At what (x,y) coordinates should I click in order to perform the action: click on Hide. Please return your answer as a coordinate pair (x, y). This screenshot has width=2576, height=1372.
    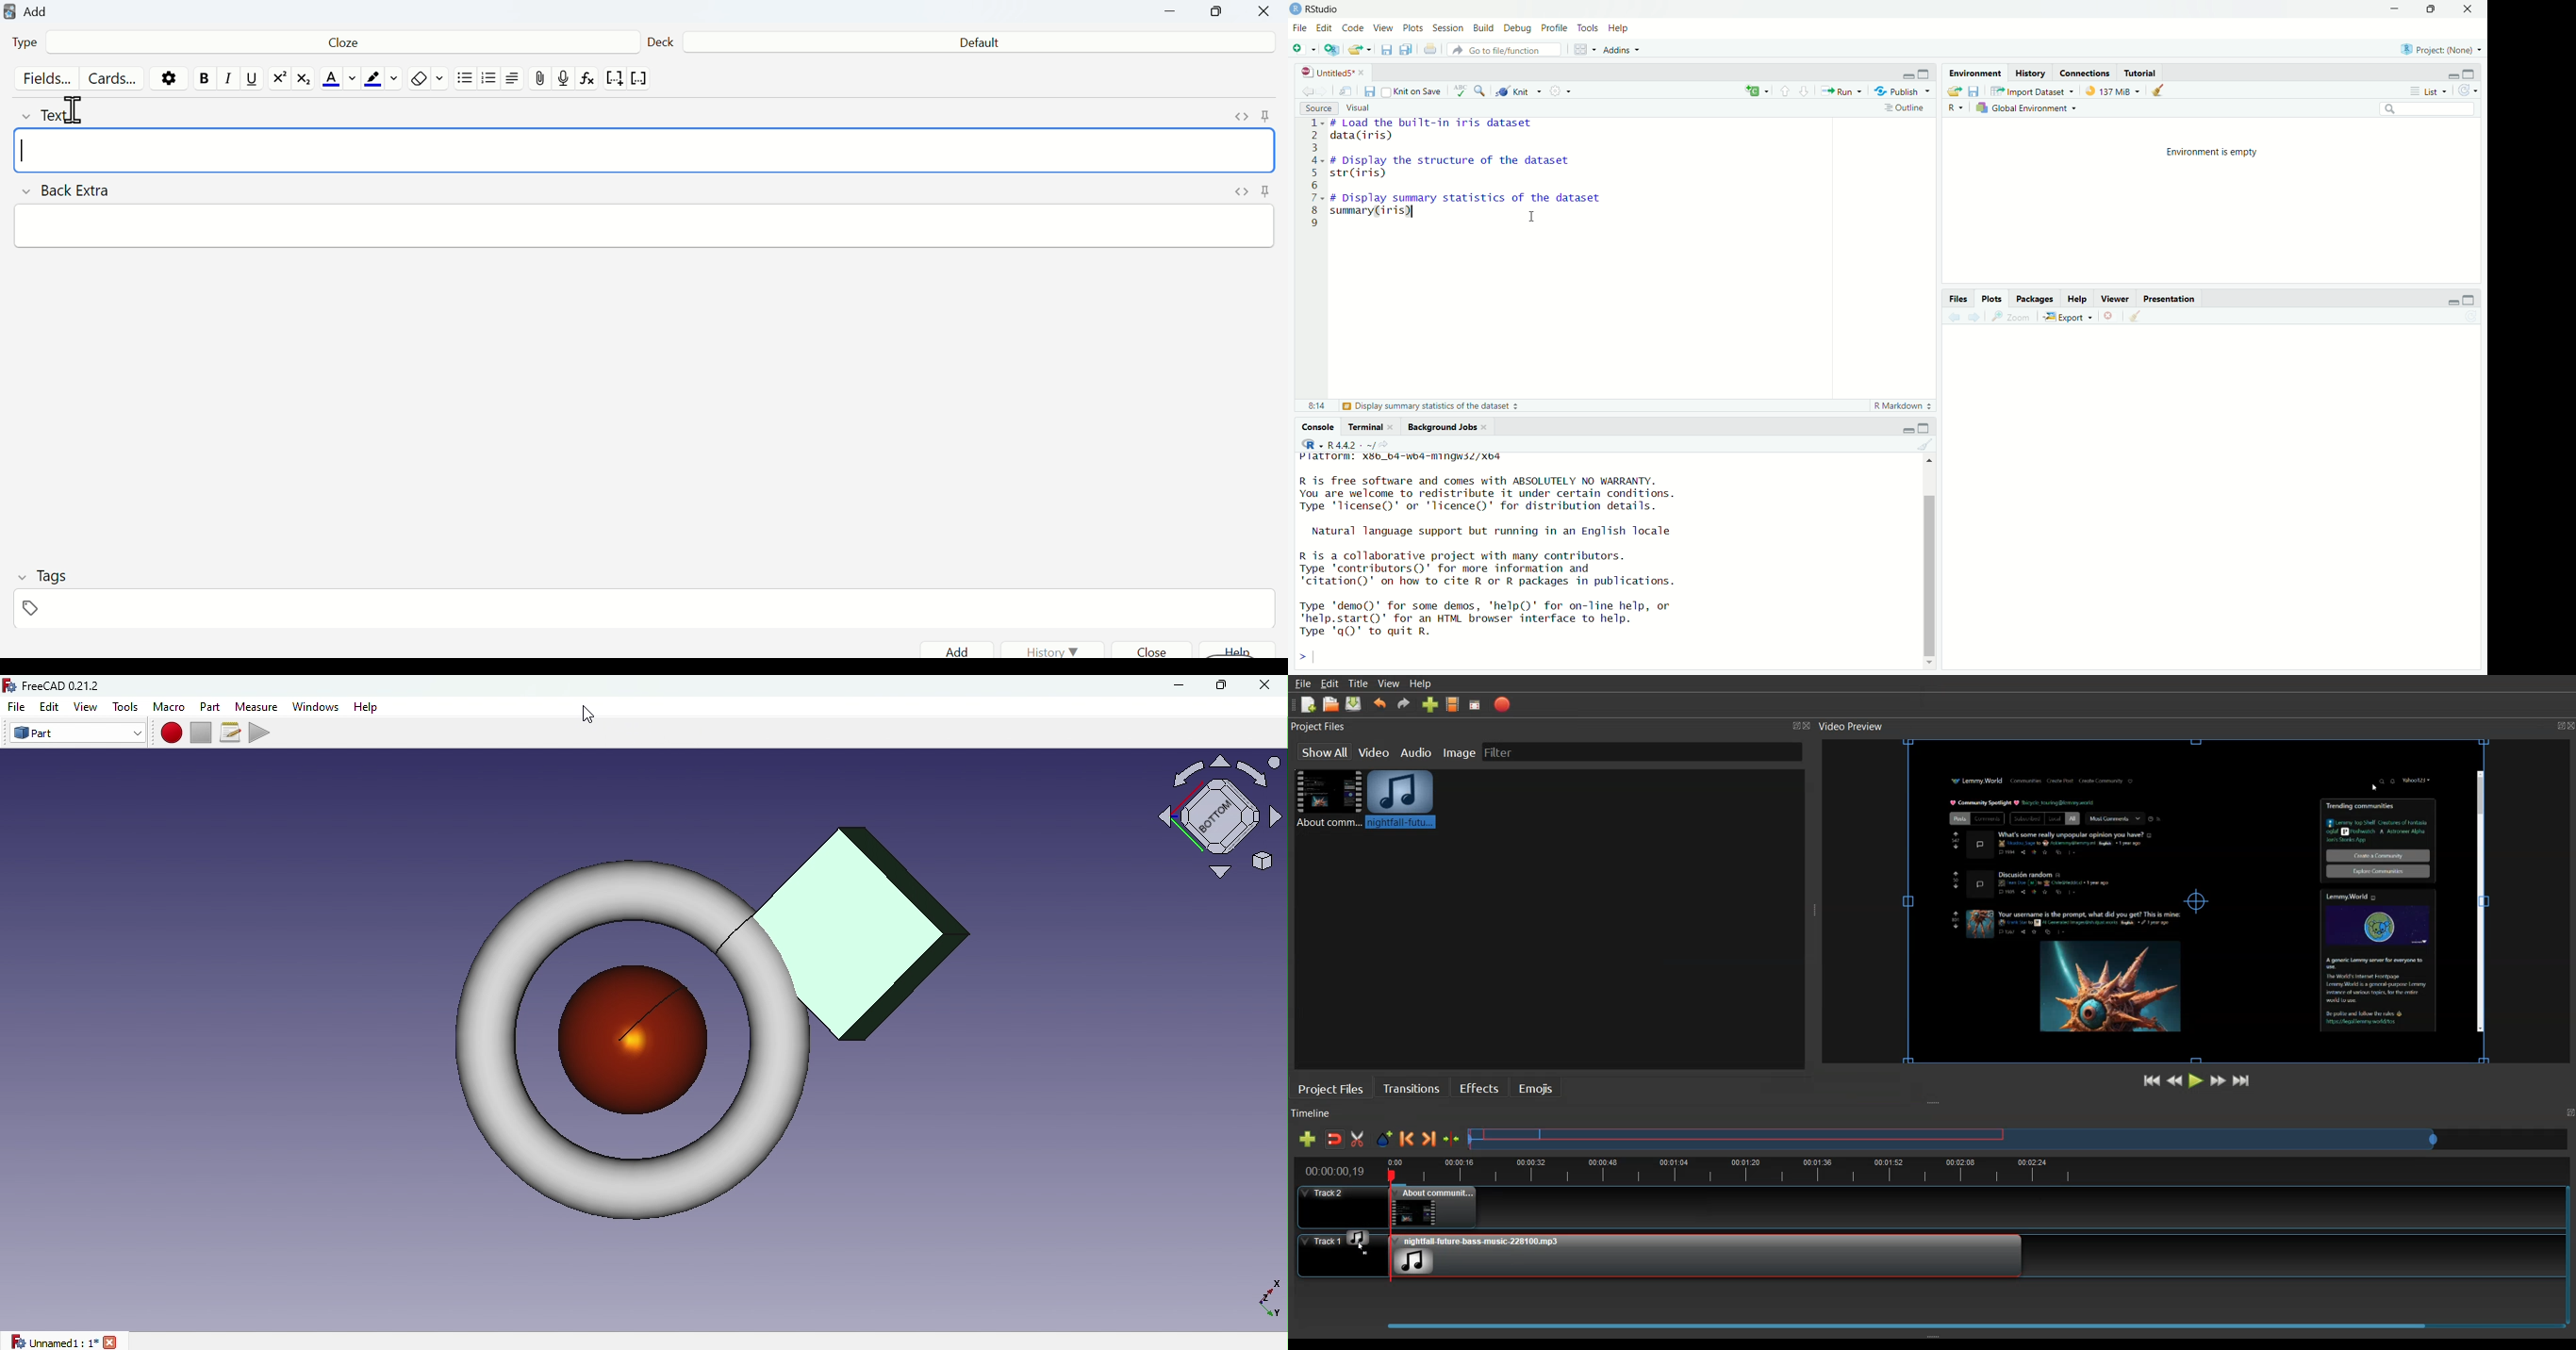
    Looking at the image, I should click on (2451, 74).